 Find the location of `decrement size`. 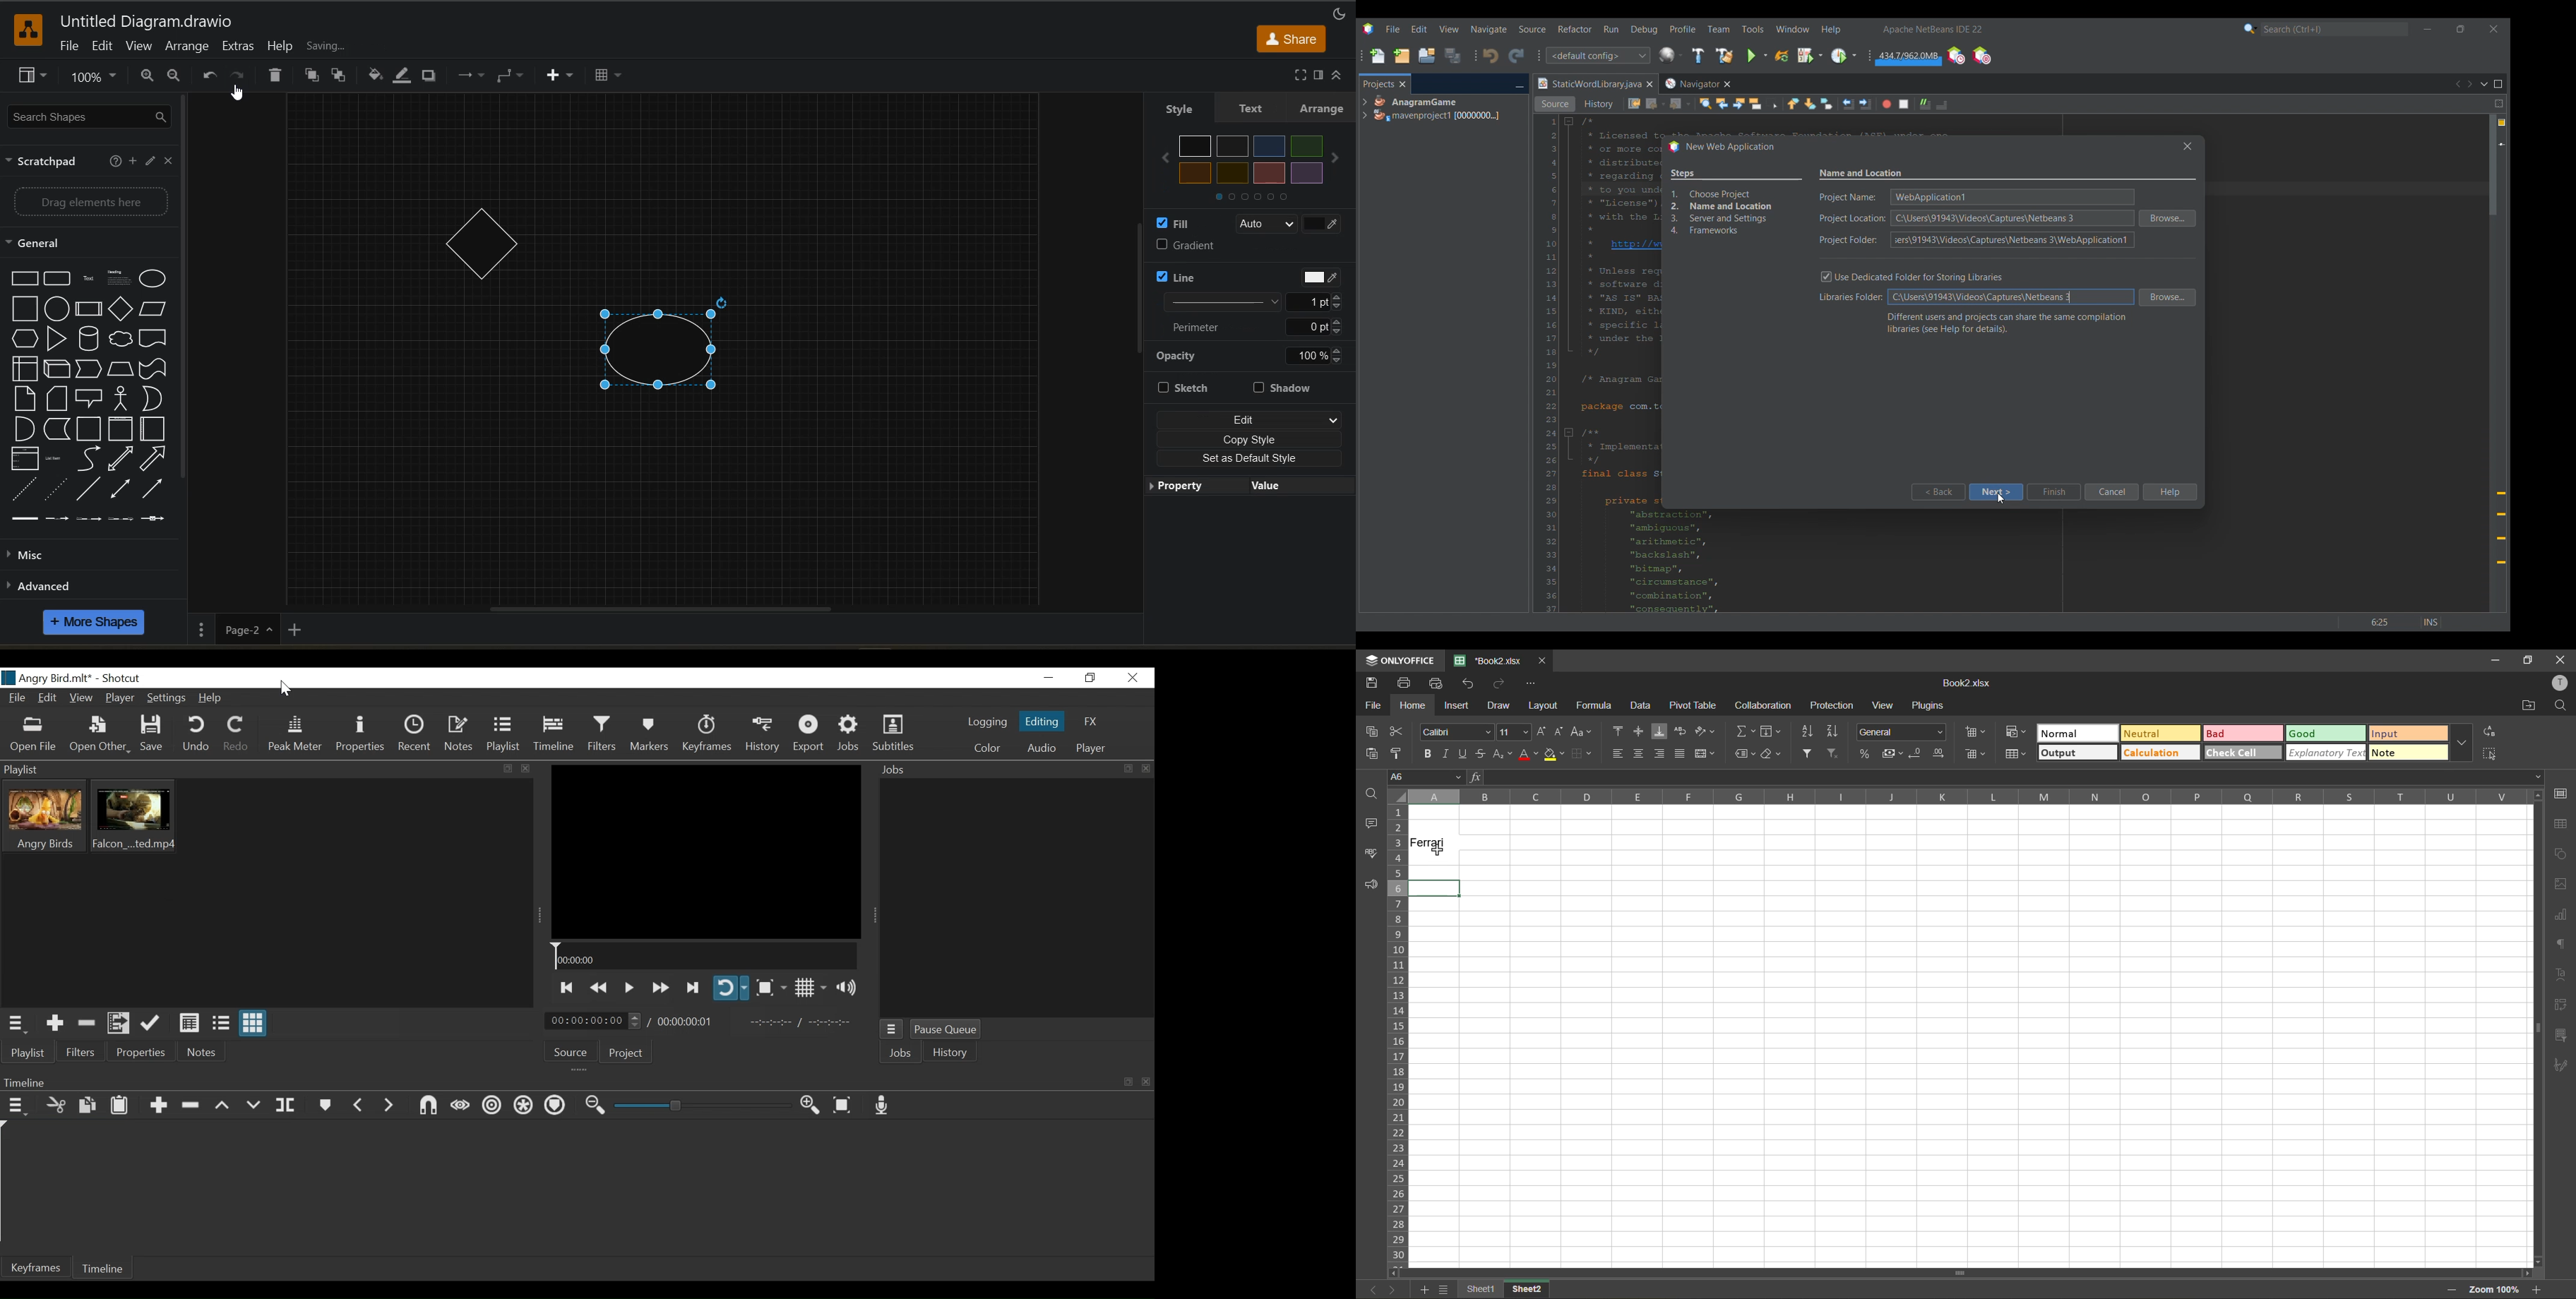

decrement size is located at coordinates (1560, 731).